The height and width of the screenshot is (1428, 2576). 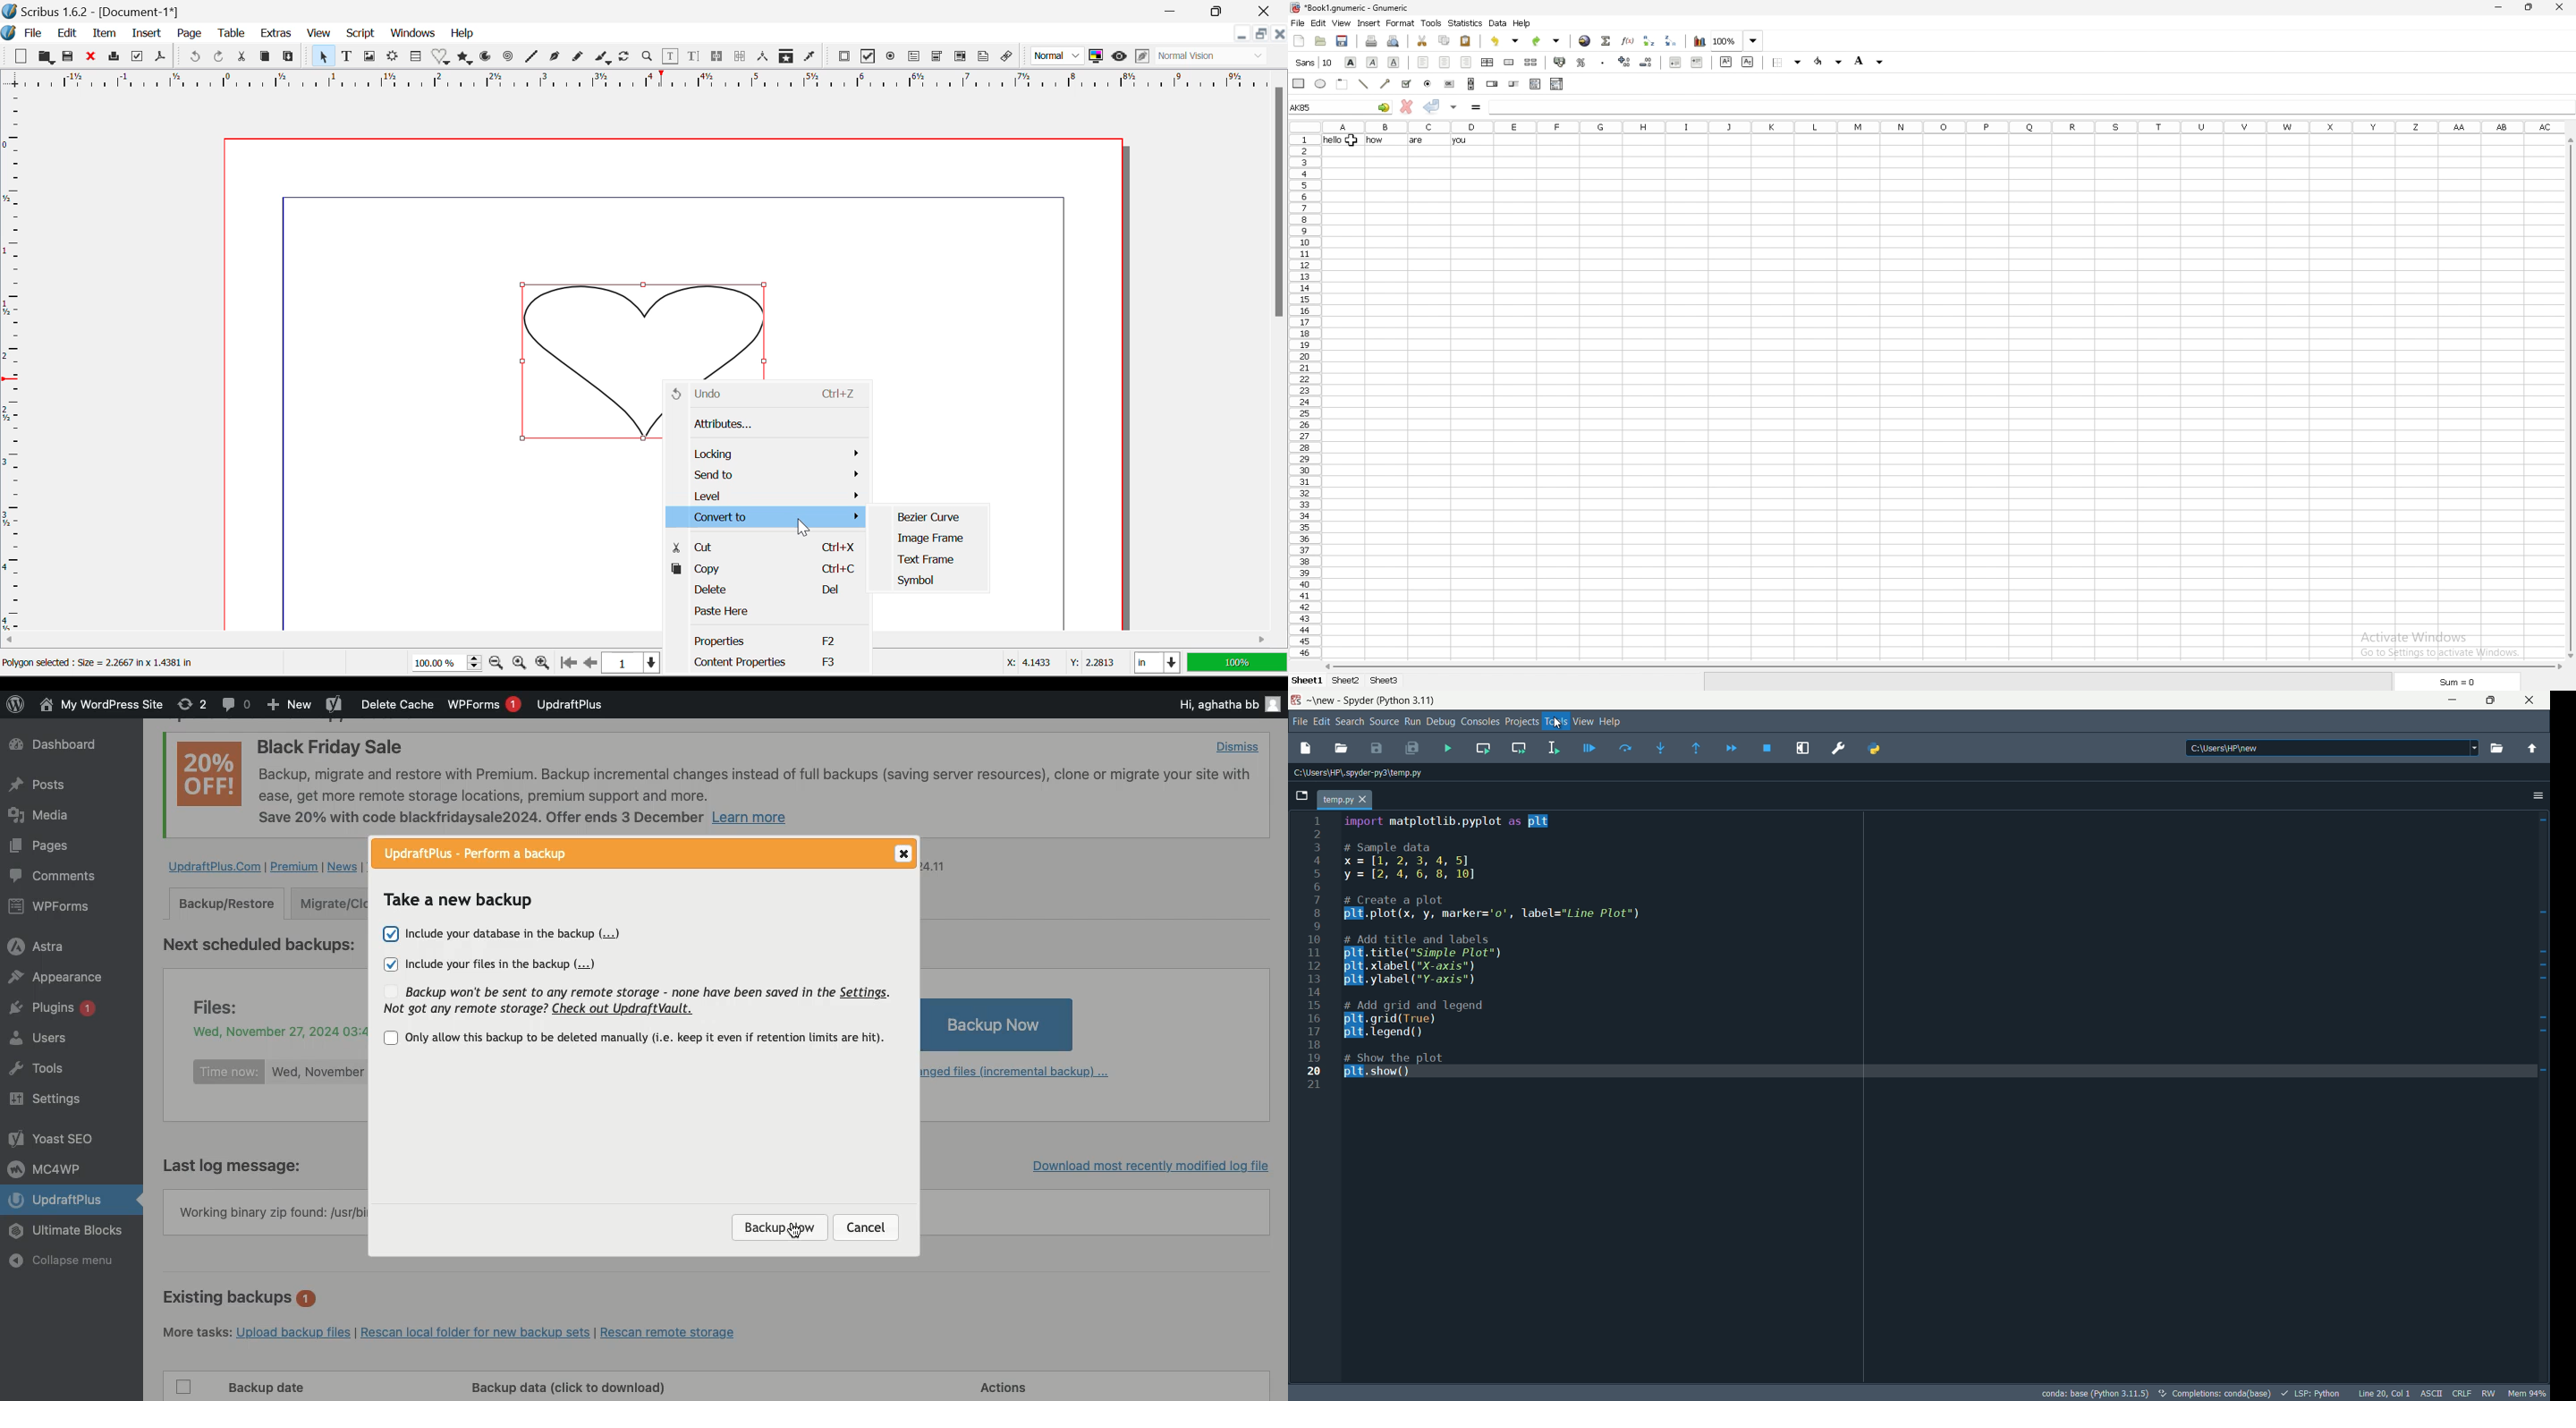 What do you see at coordinates (291, 56) in the screenshot?
I see `Paste` at bounding box center [291, 56].